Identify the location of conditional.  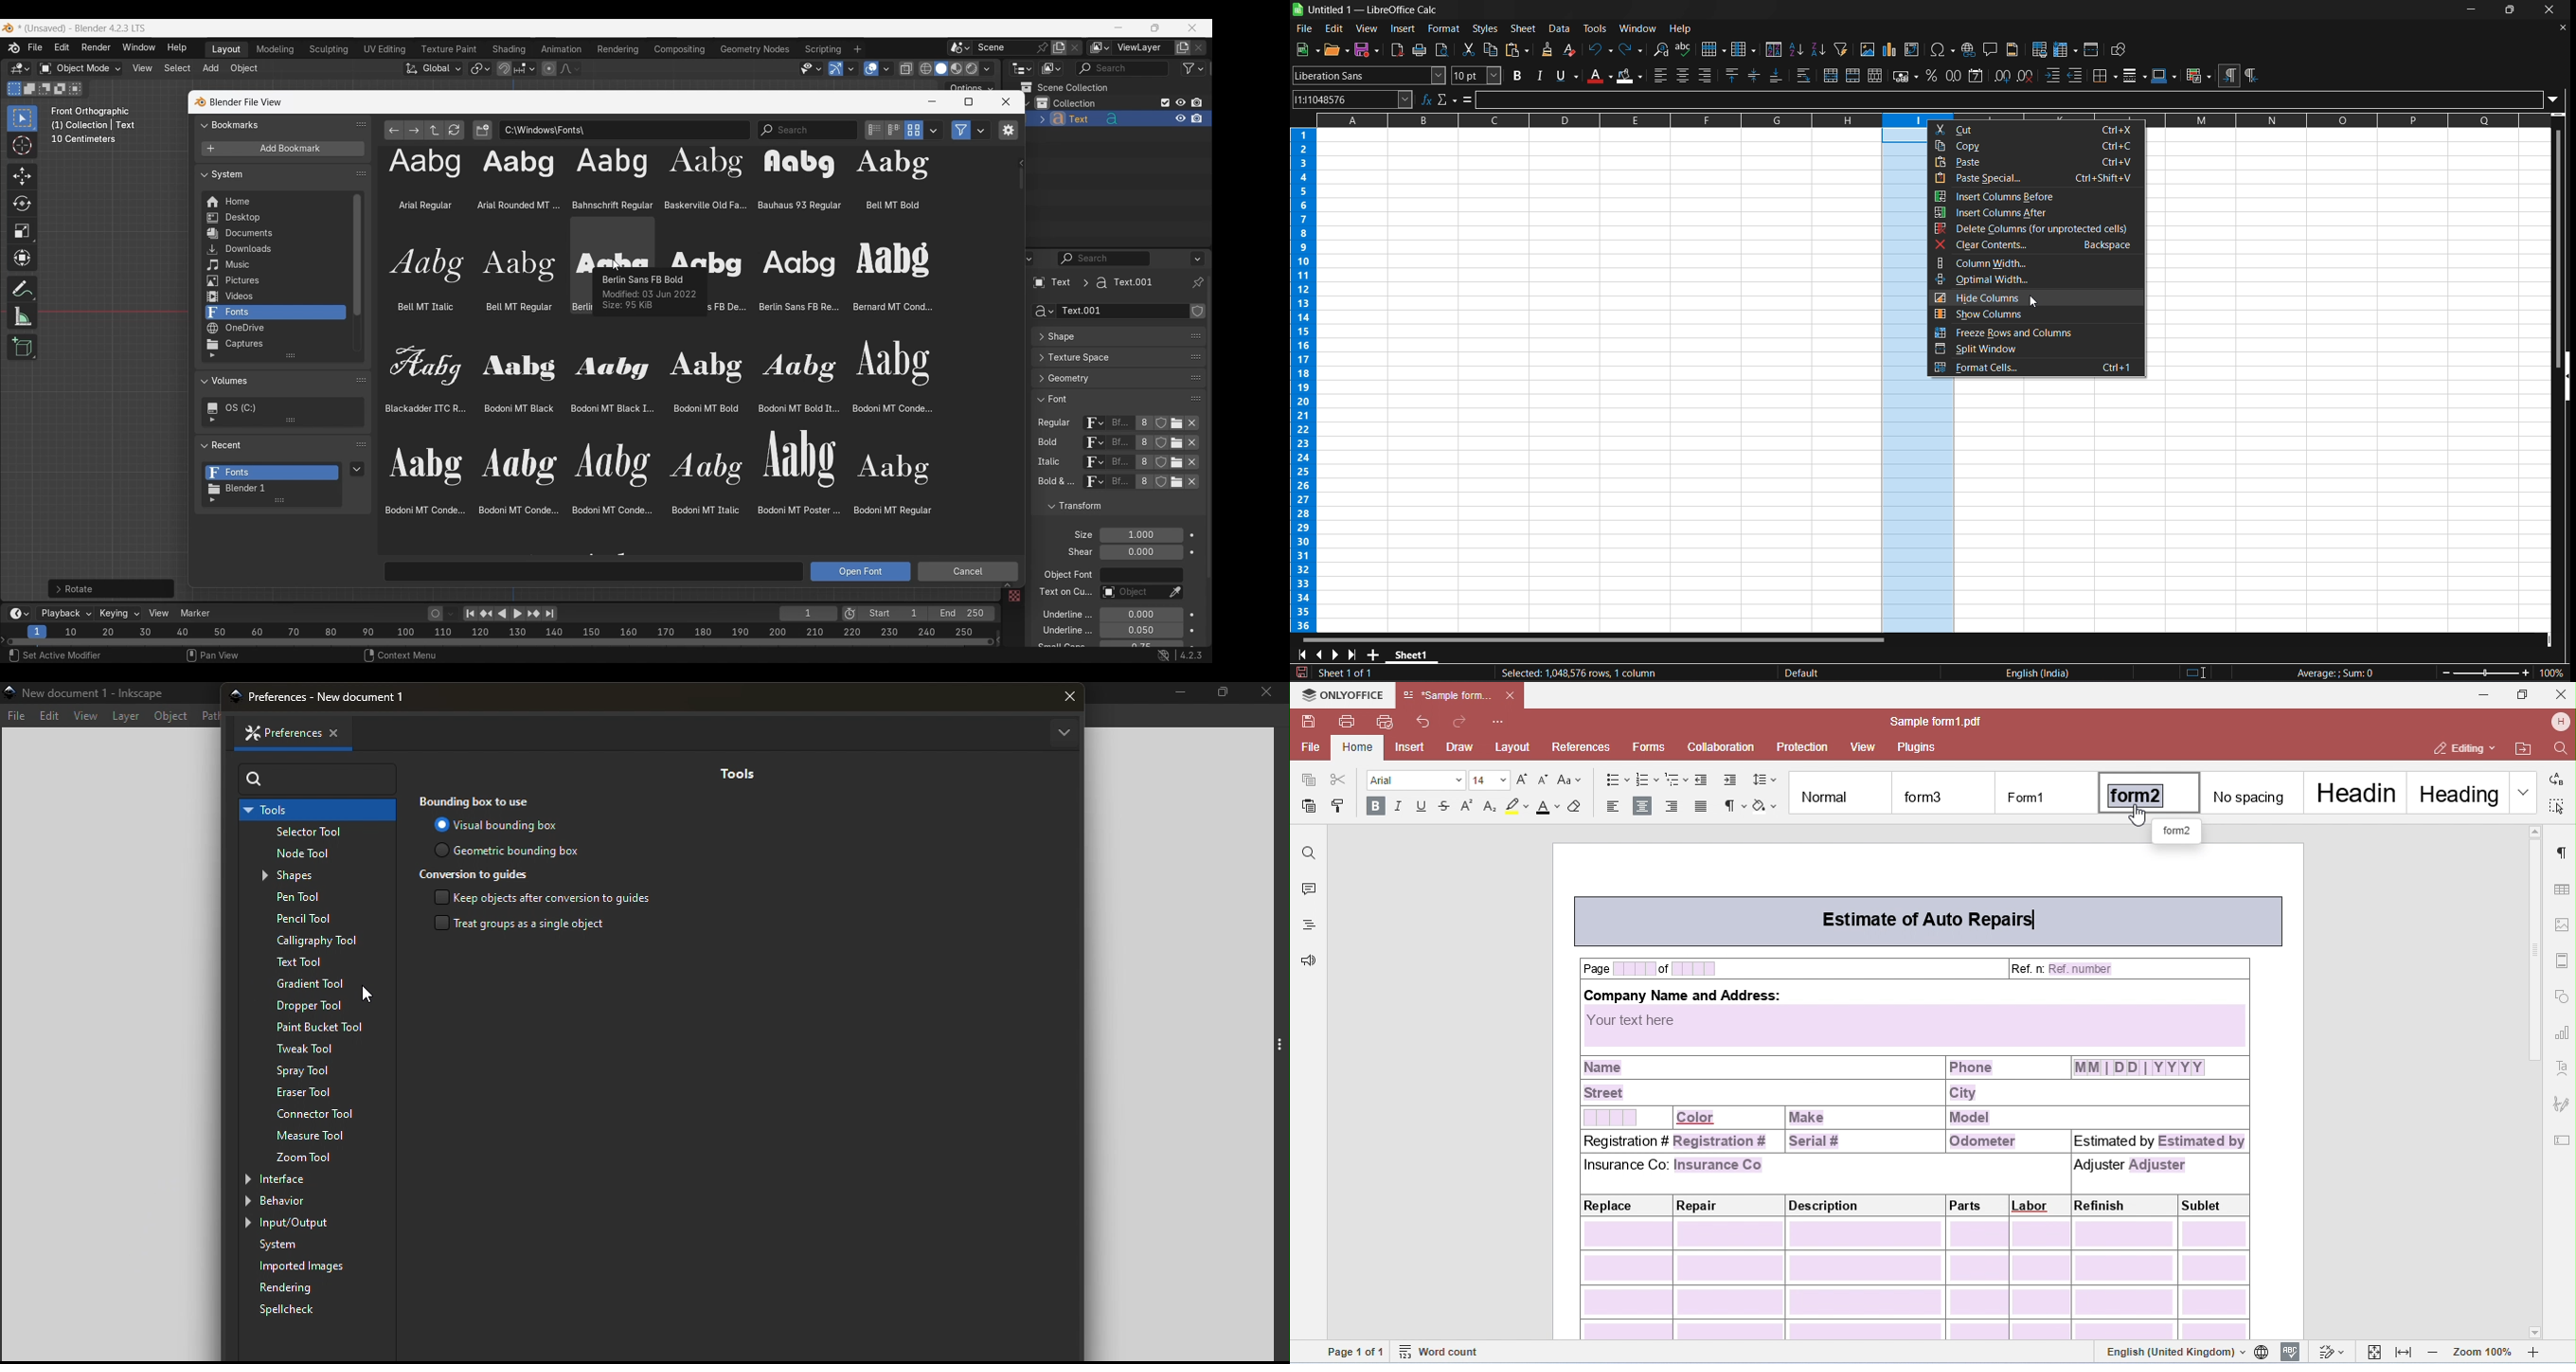
(2199, 76).